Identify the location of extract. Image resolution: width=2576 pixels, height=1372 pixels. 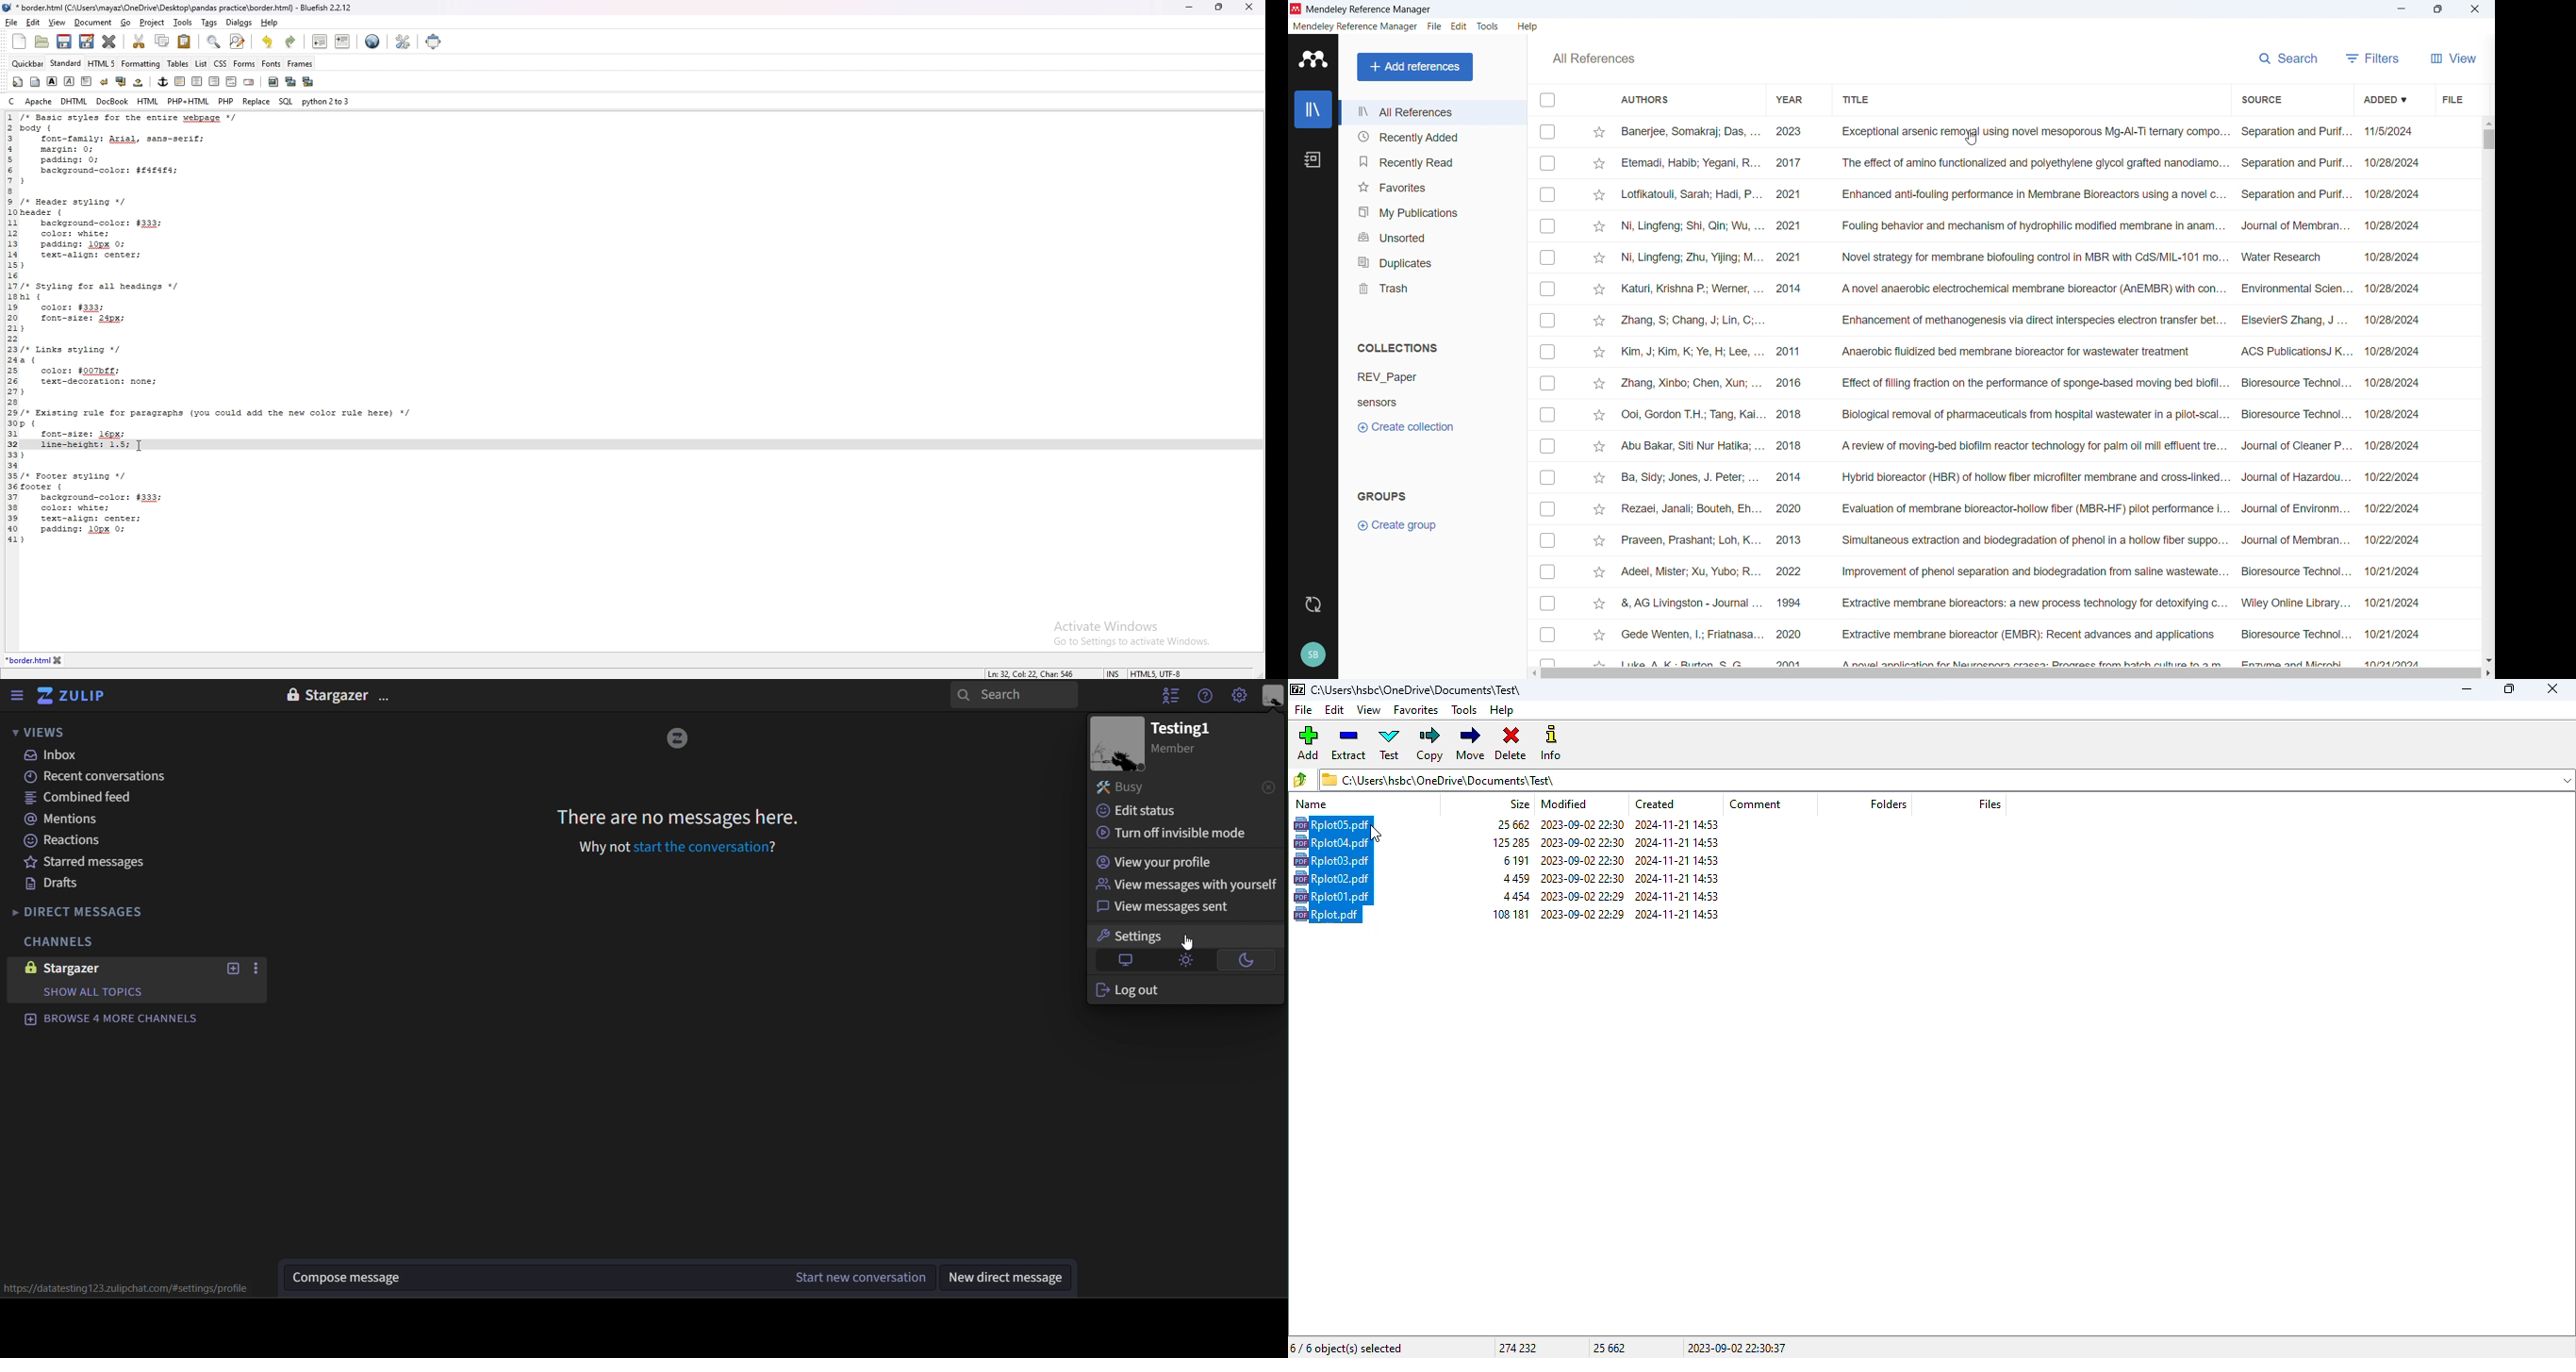
(1350, 743).